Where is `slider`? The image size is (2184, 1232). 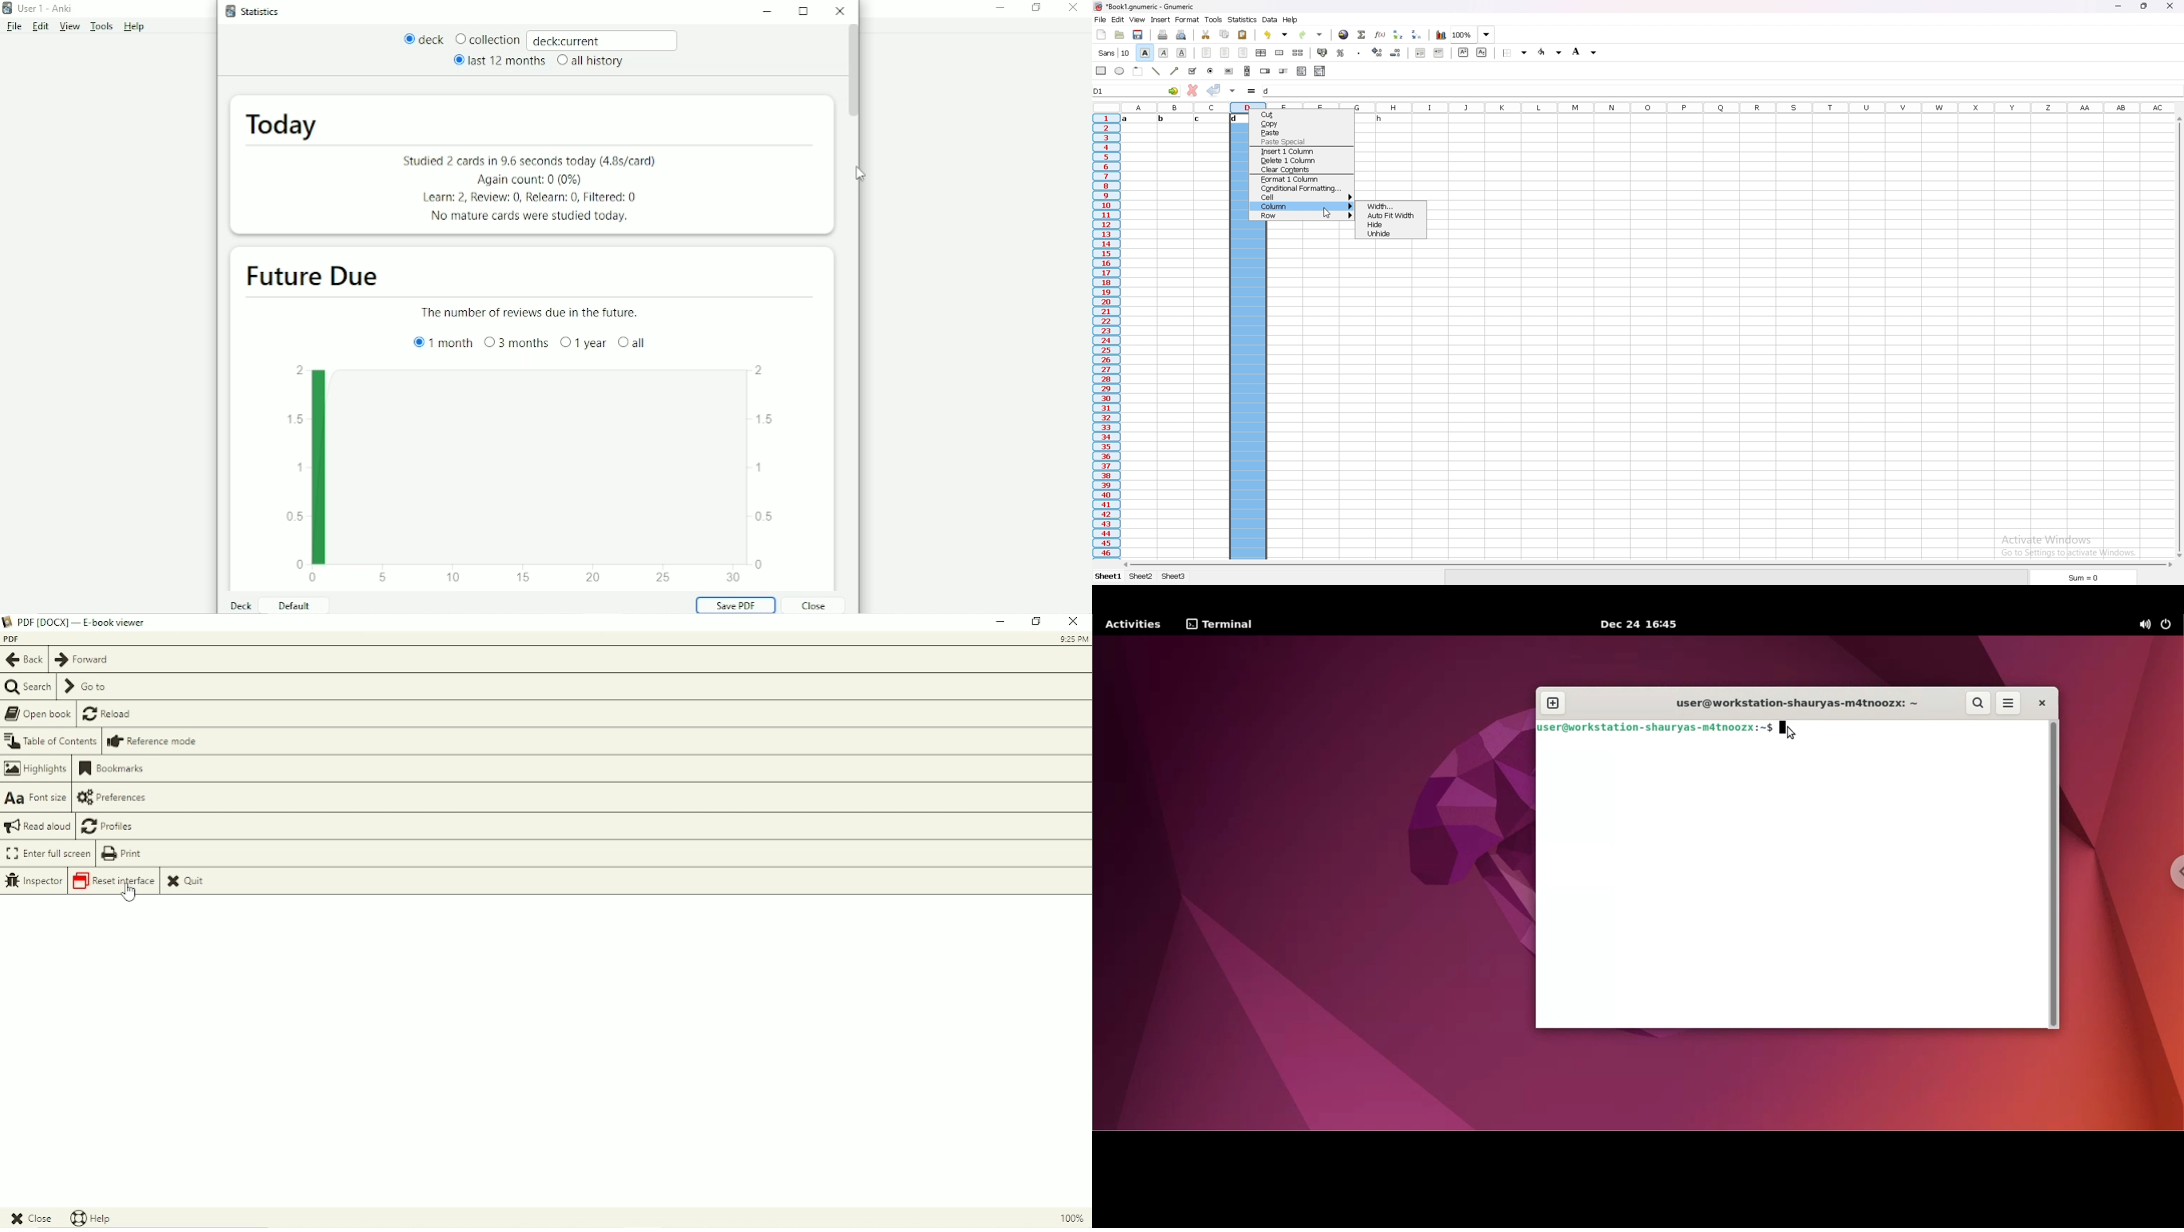 slider is located at coordinates (1284, 72).